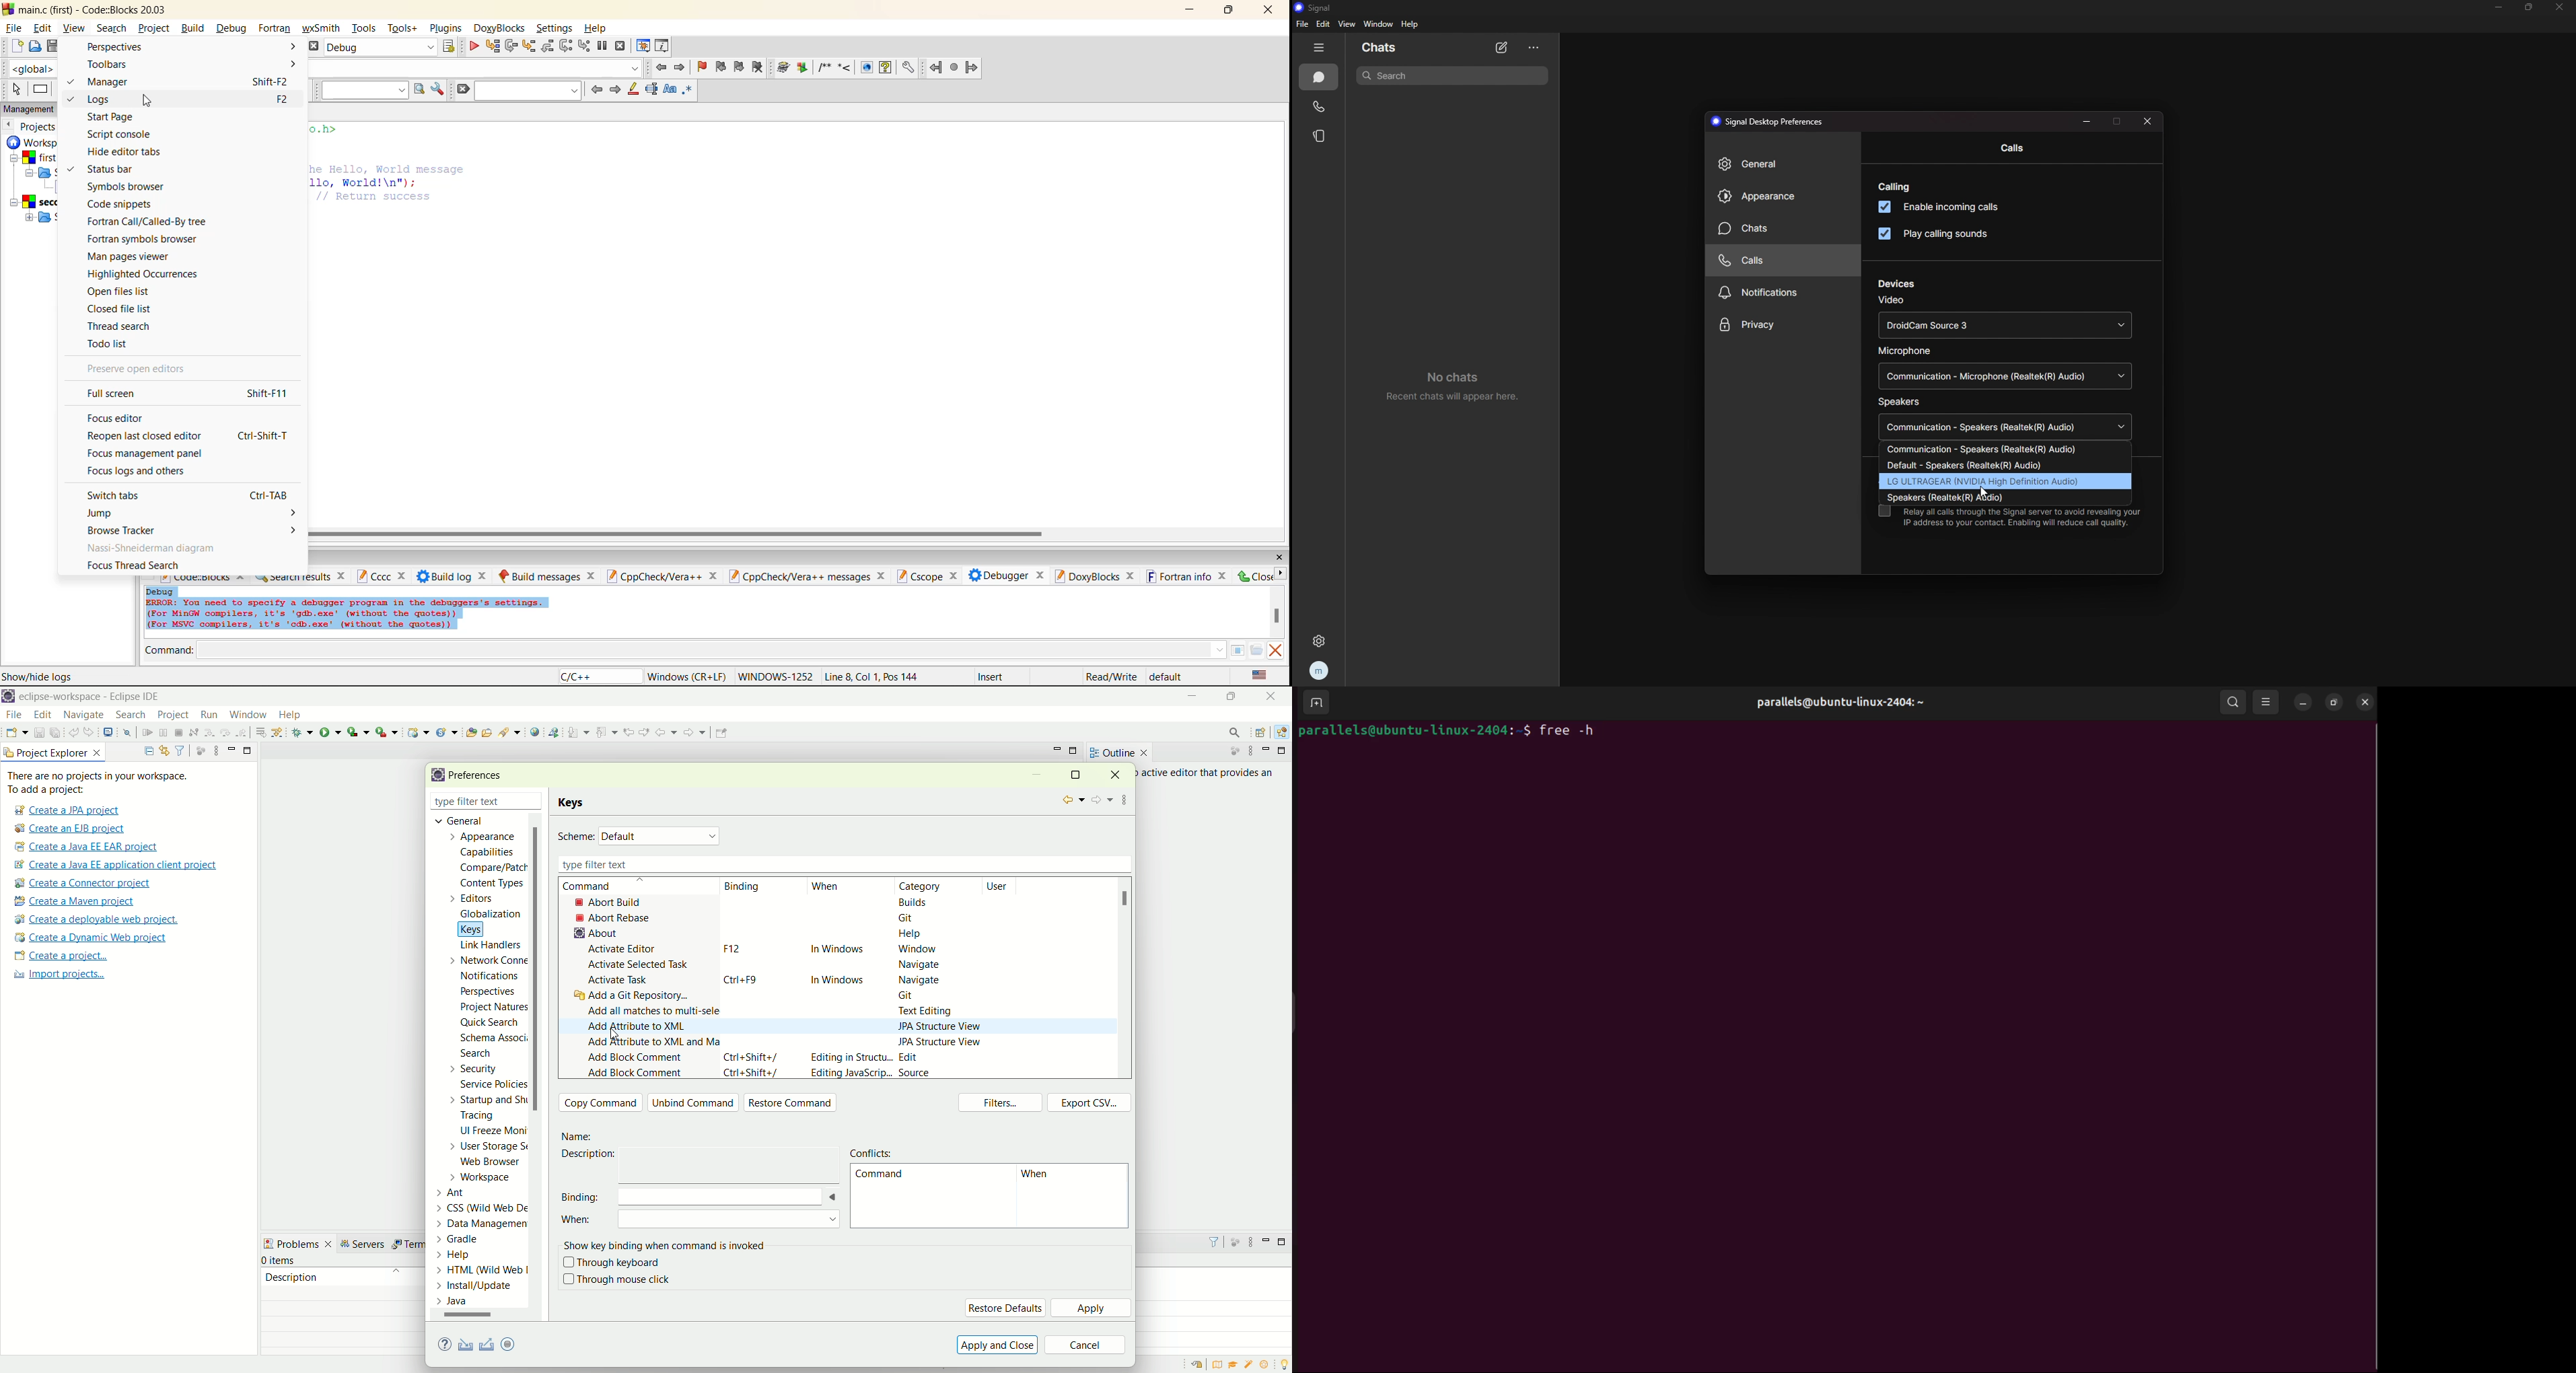  I want to click on add block comment, so click(635, 1072).